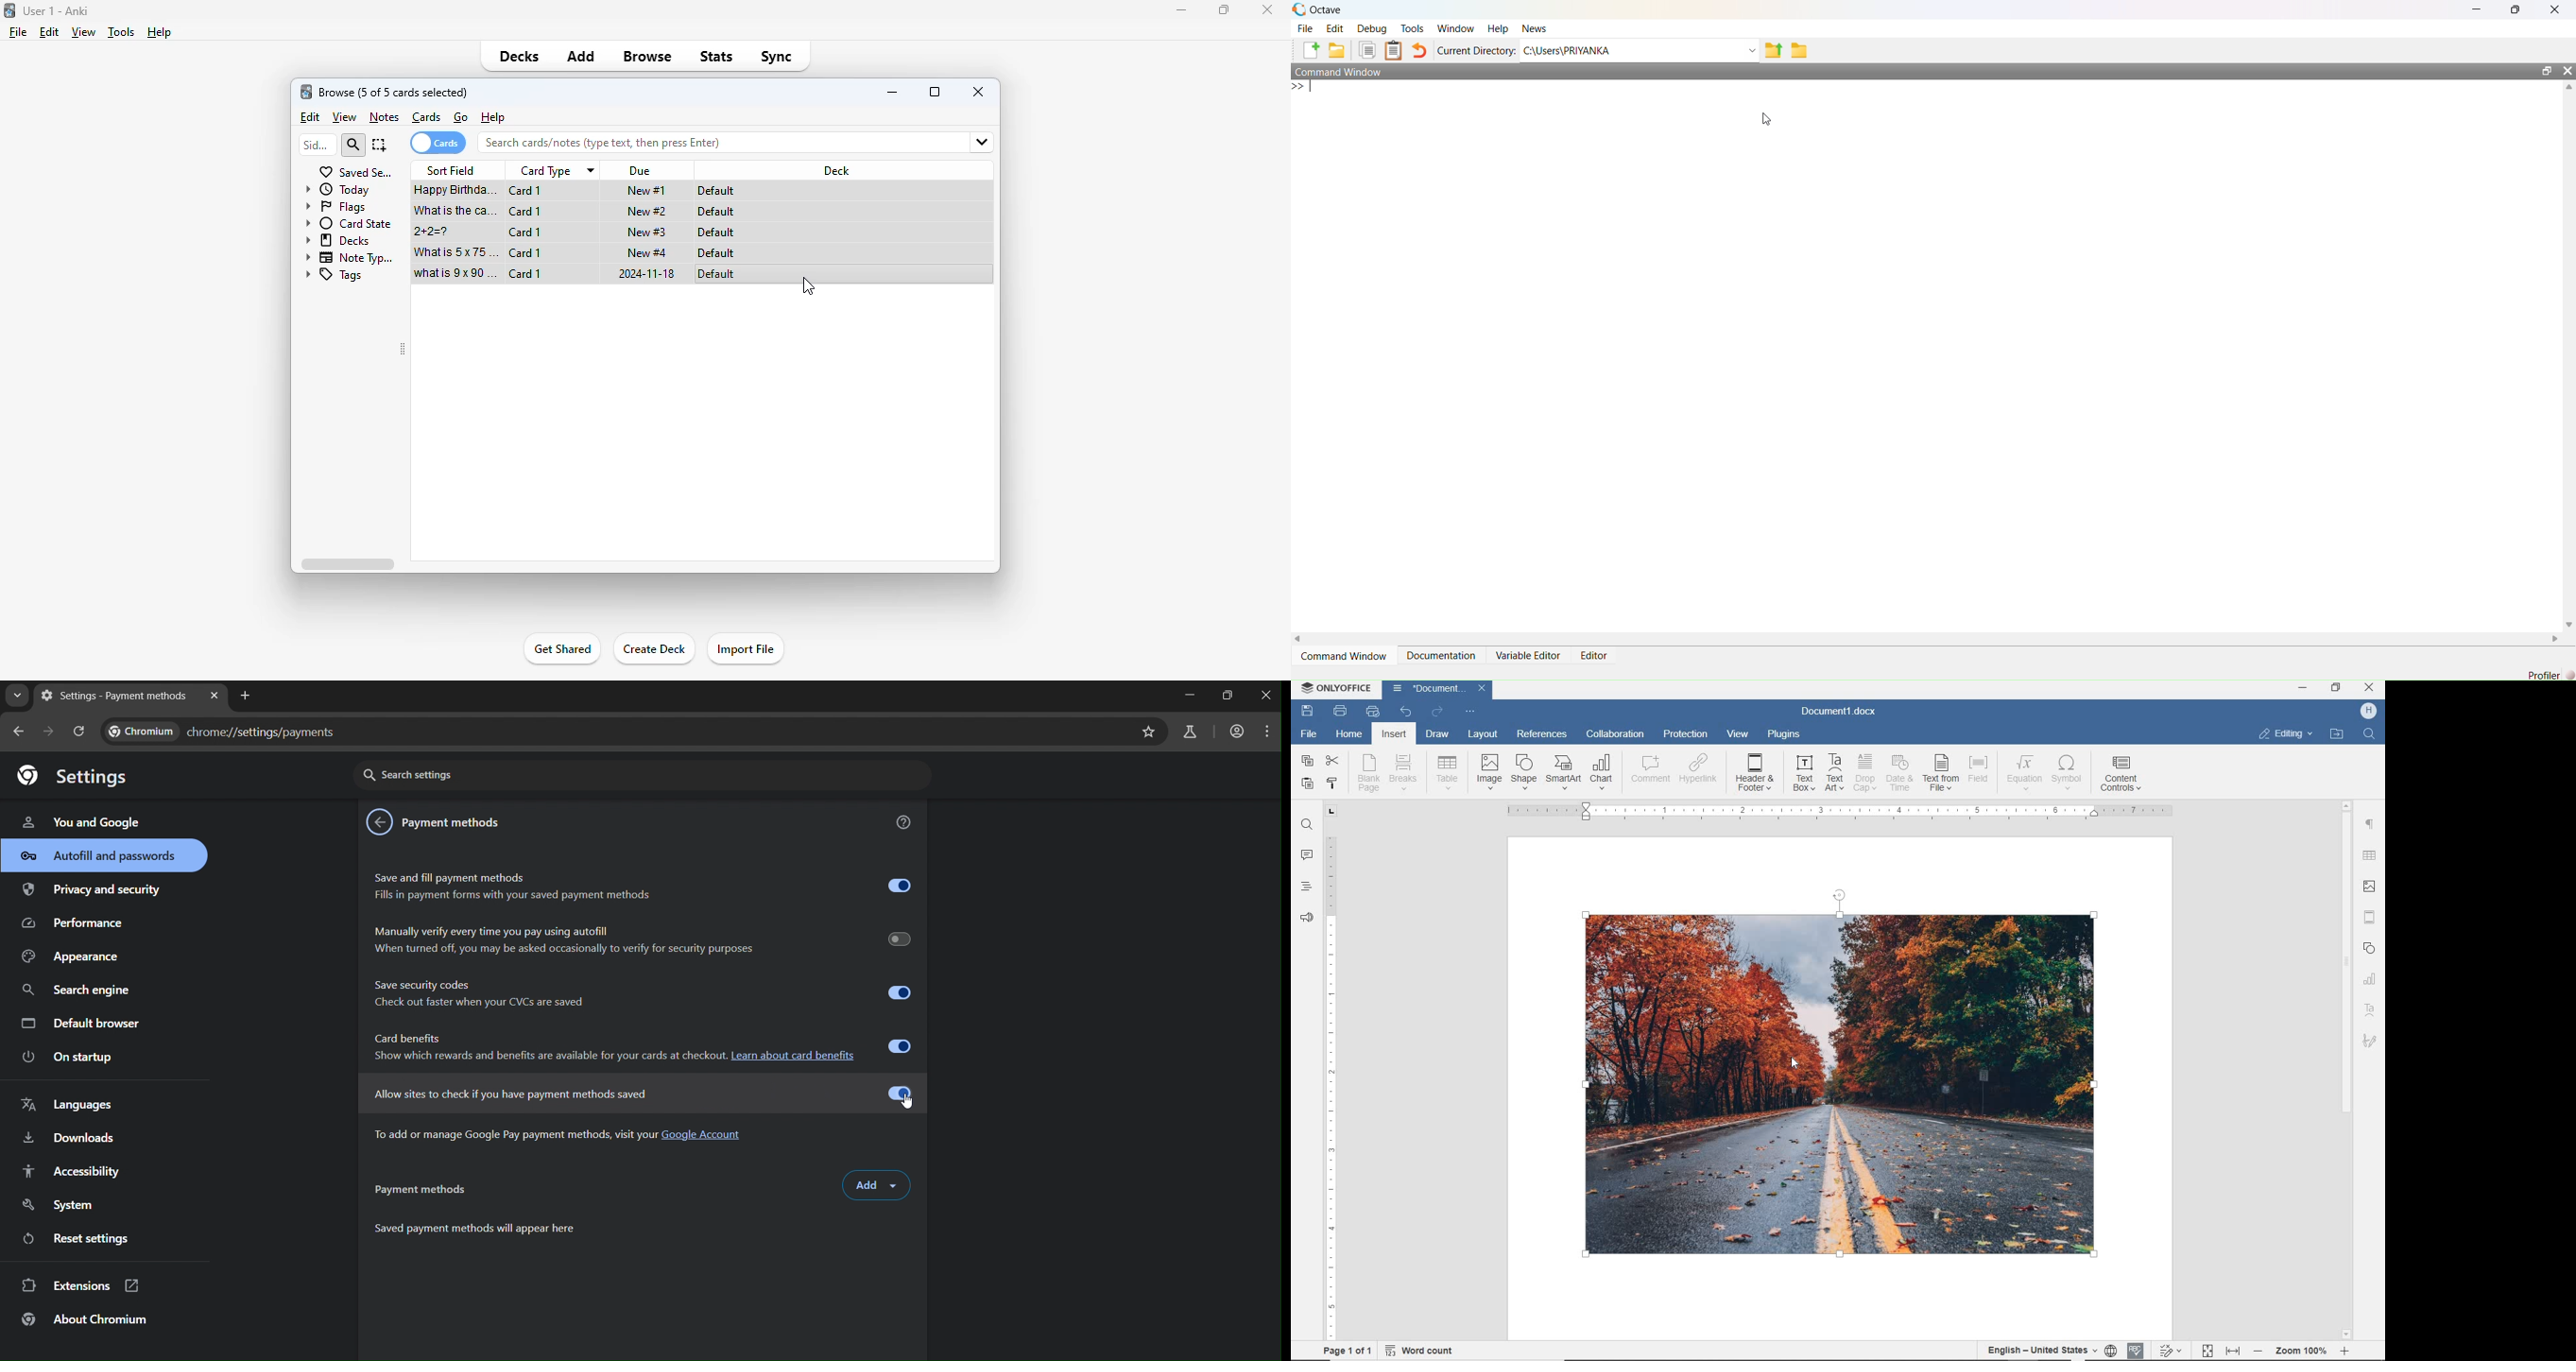  I want to click on default, so click(715, 212).